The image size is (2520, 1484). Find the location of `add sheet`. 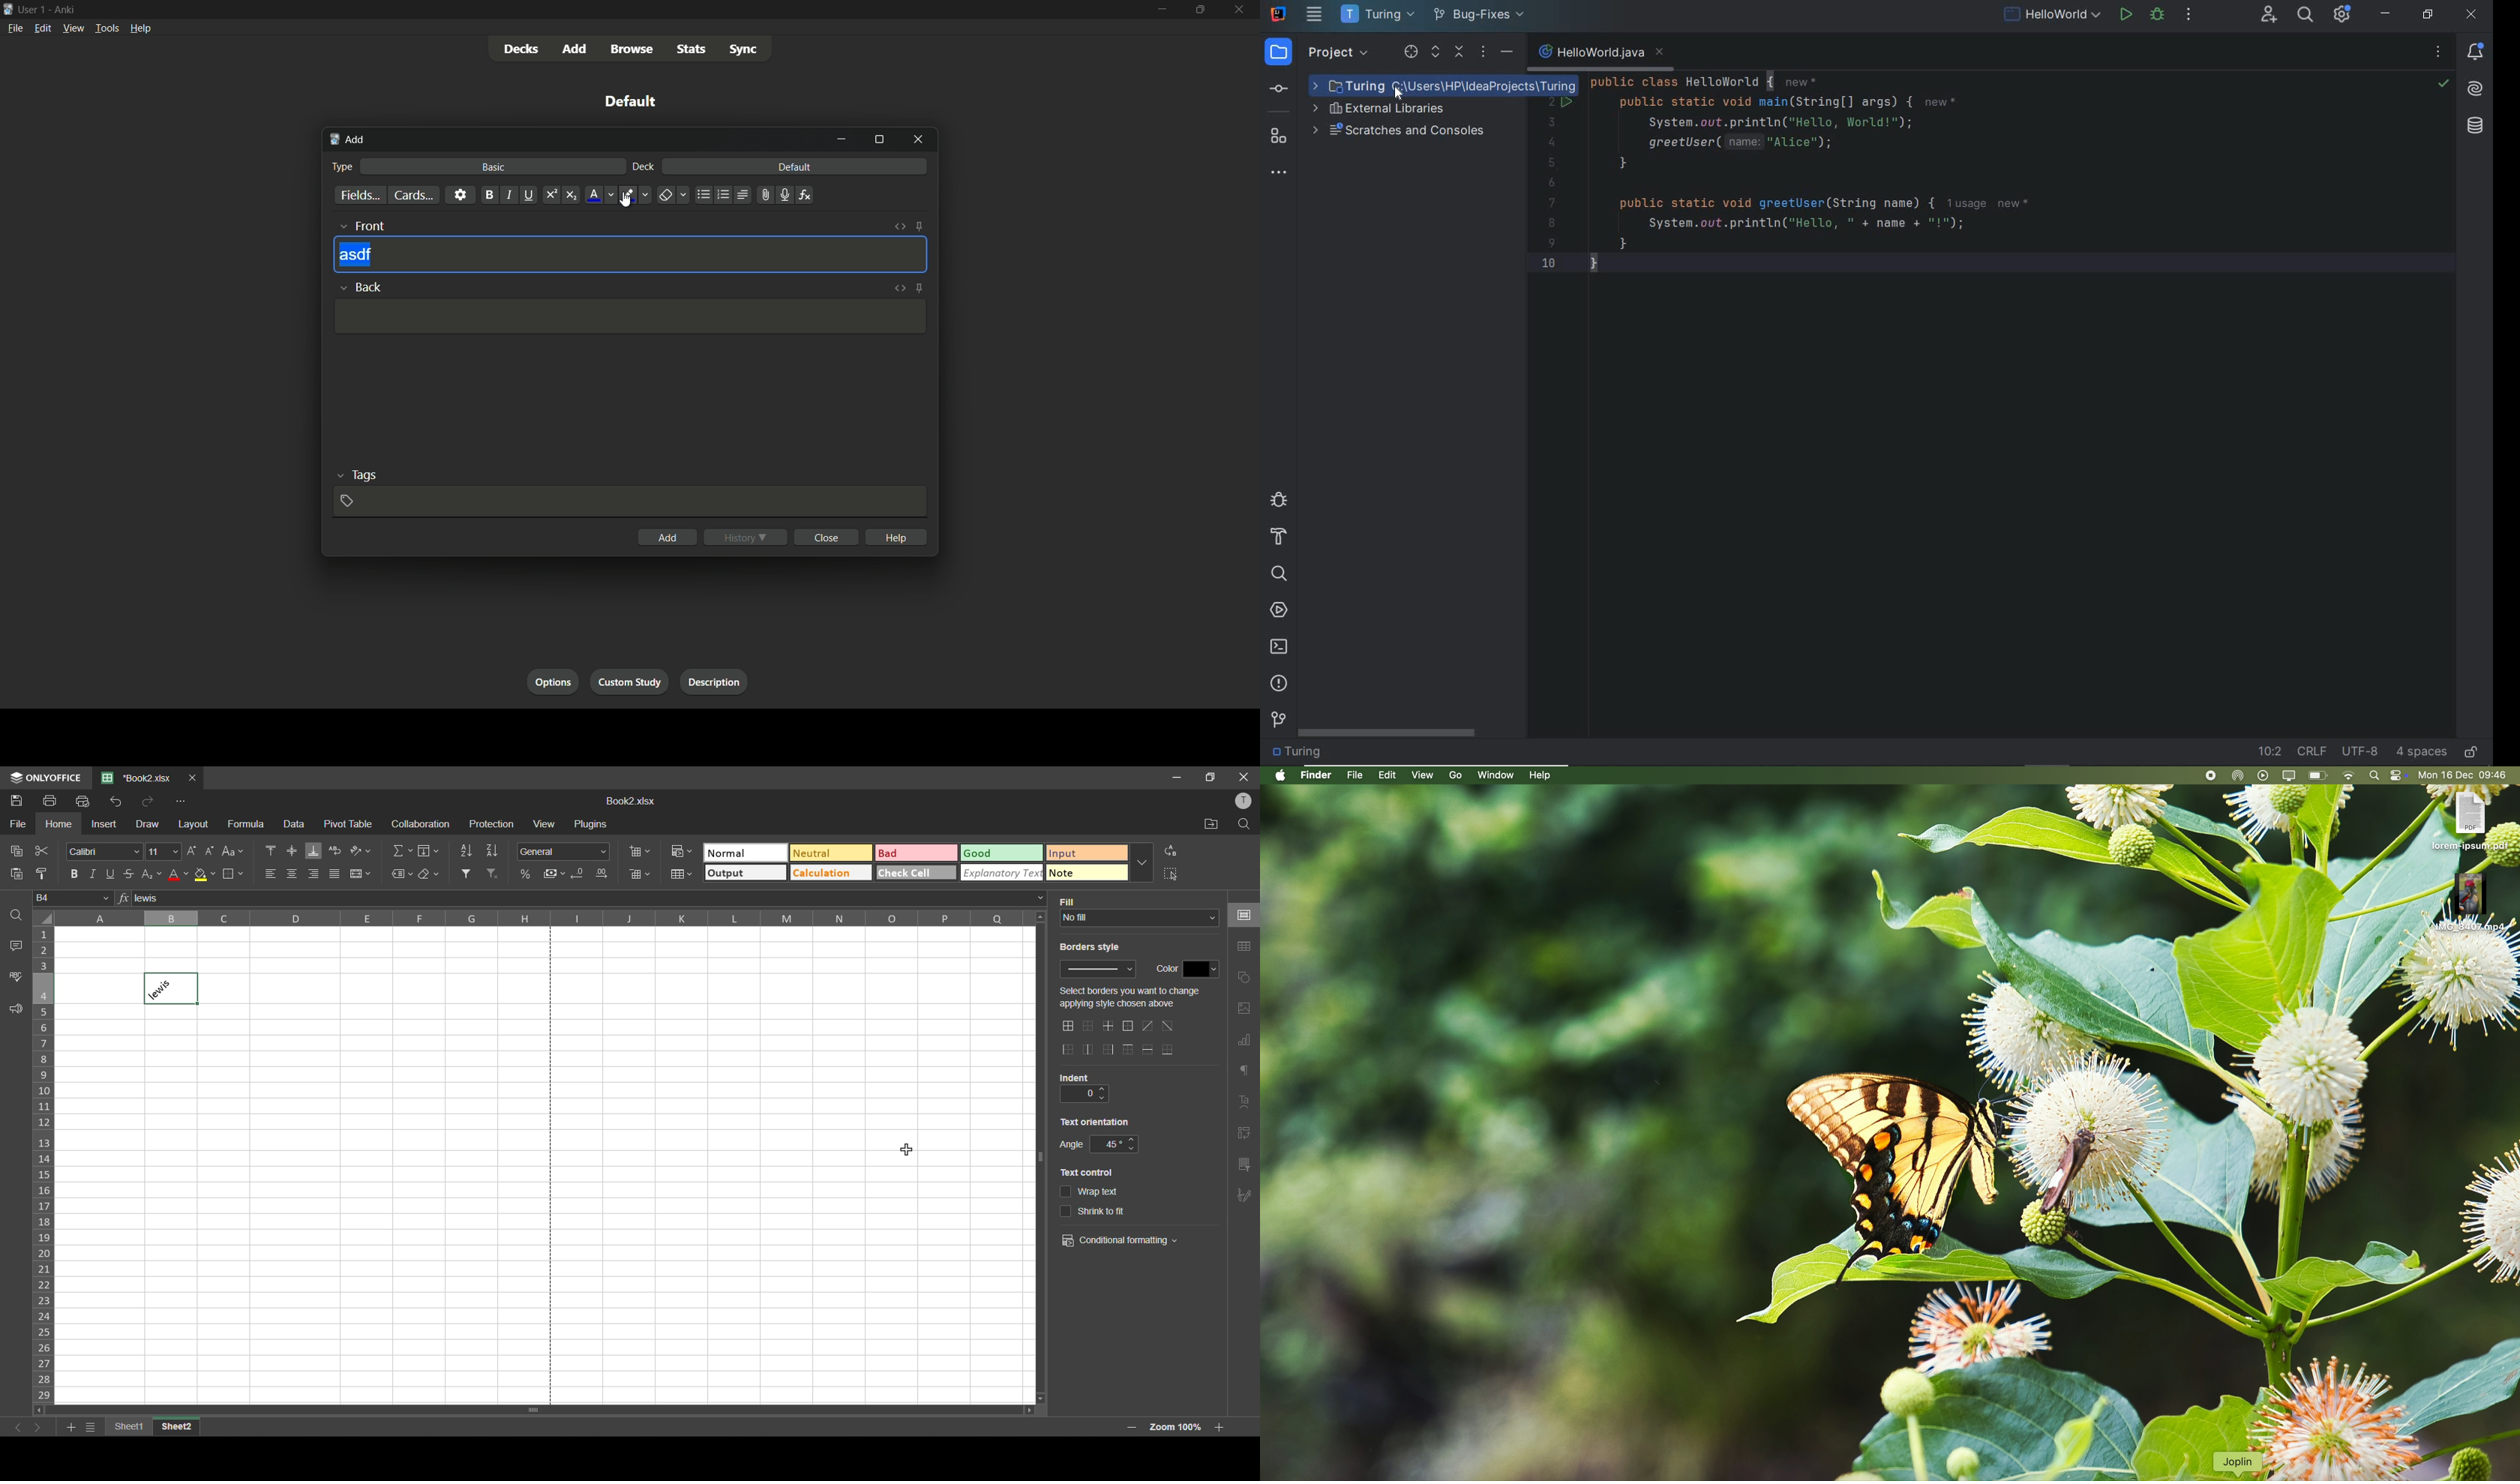

add sheet is located at coordinates (70, 1426).